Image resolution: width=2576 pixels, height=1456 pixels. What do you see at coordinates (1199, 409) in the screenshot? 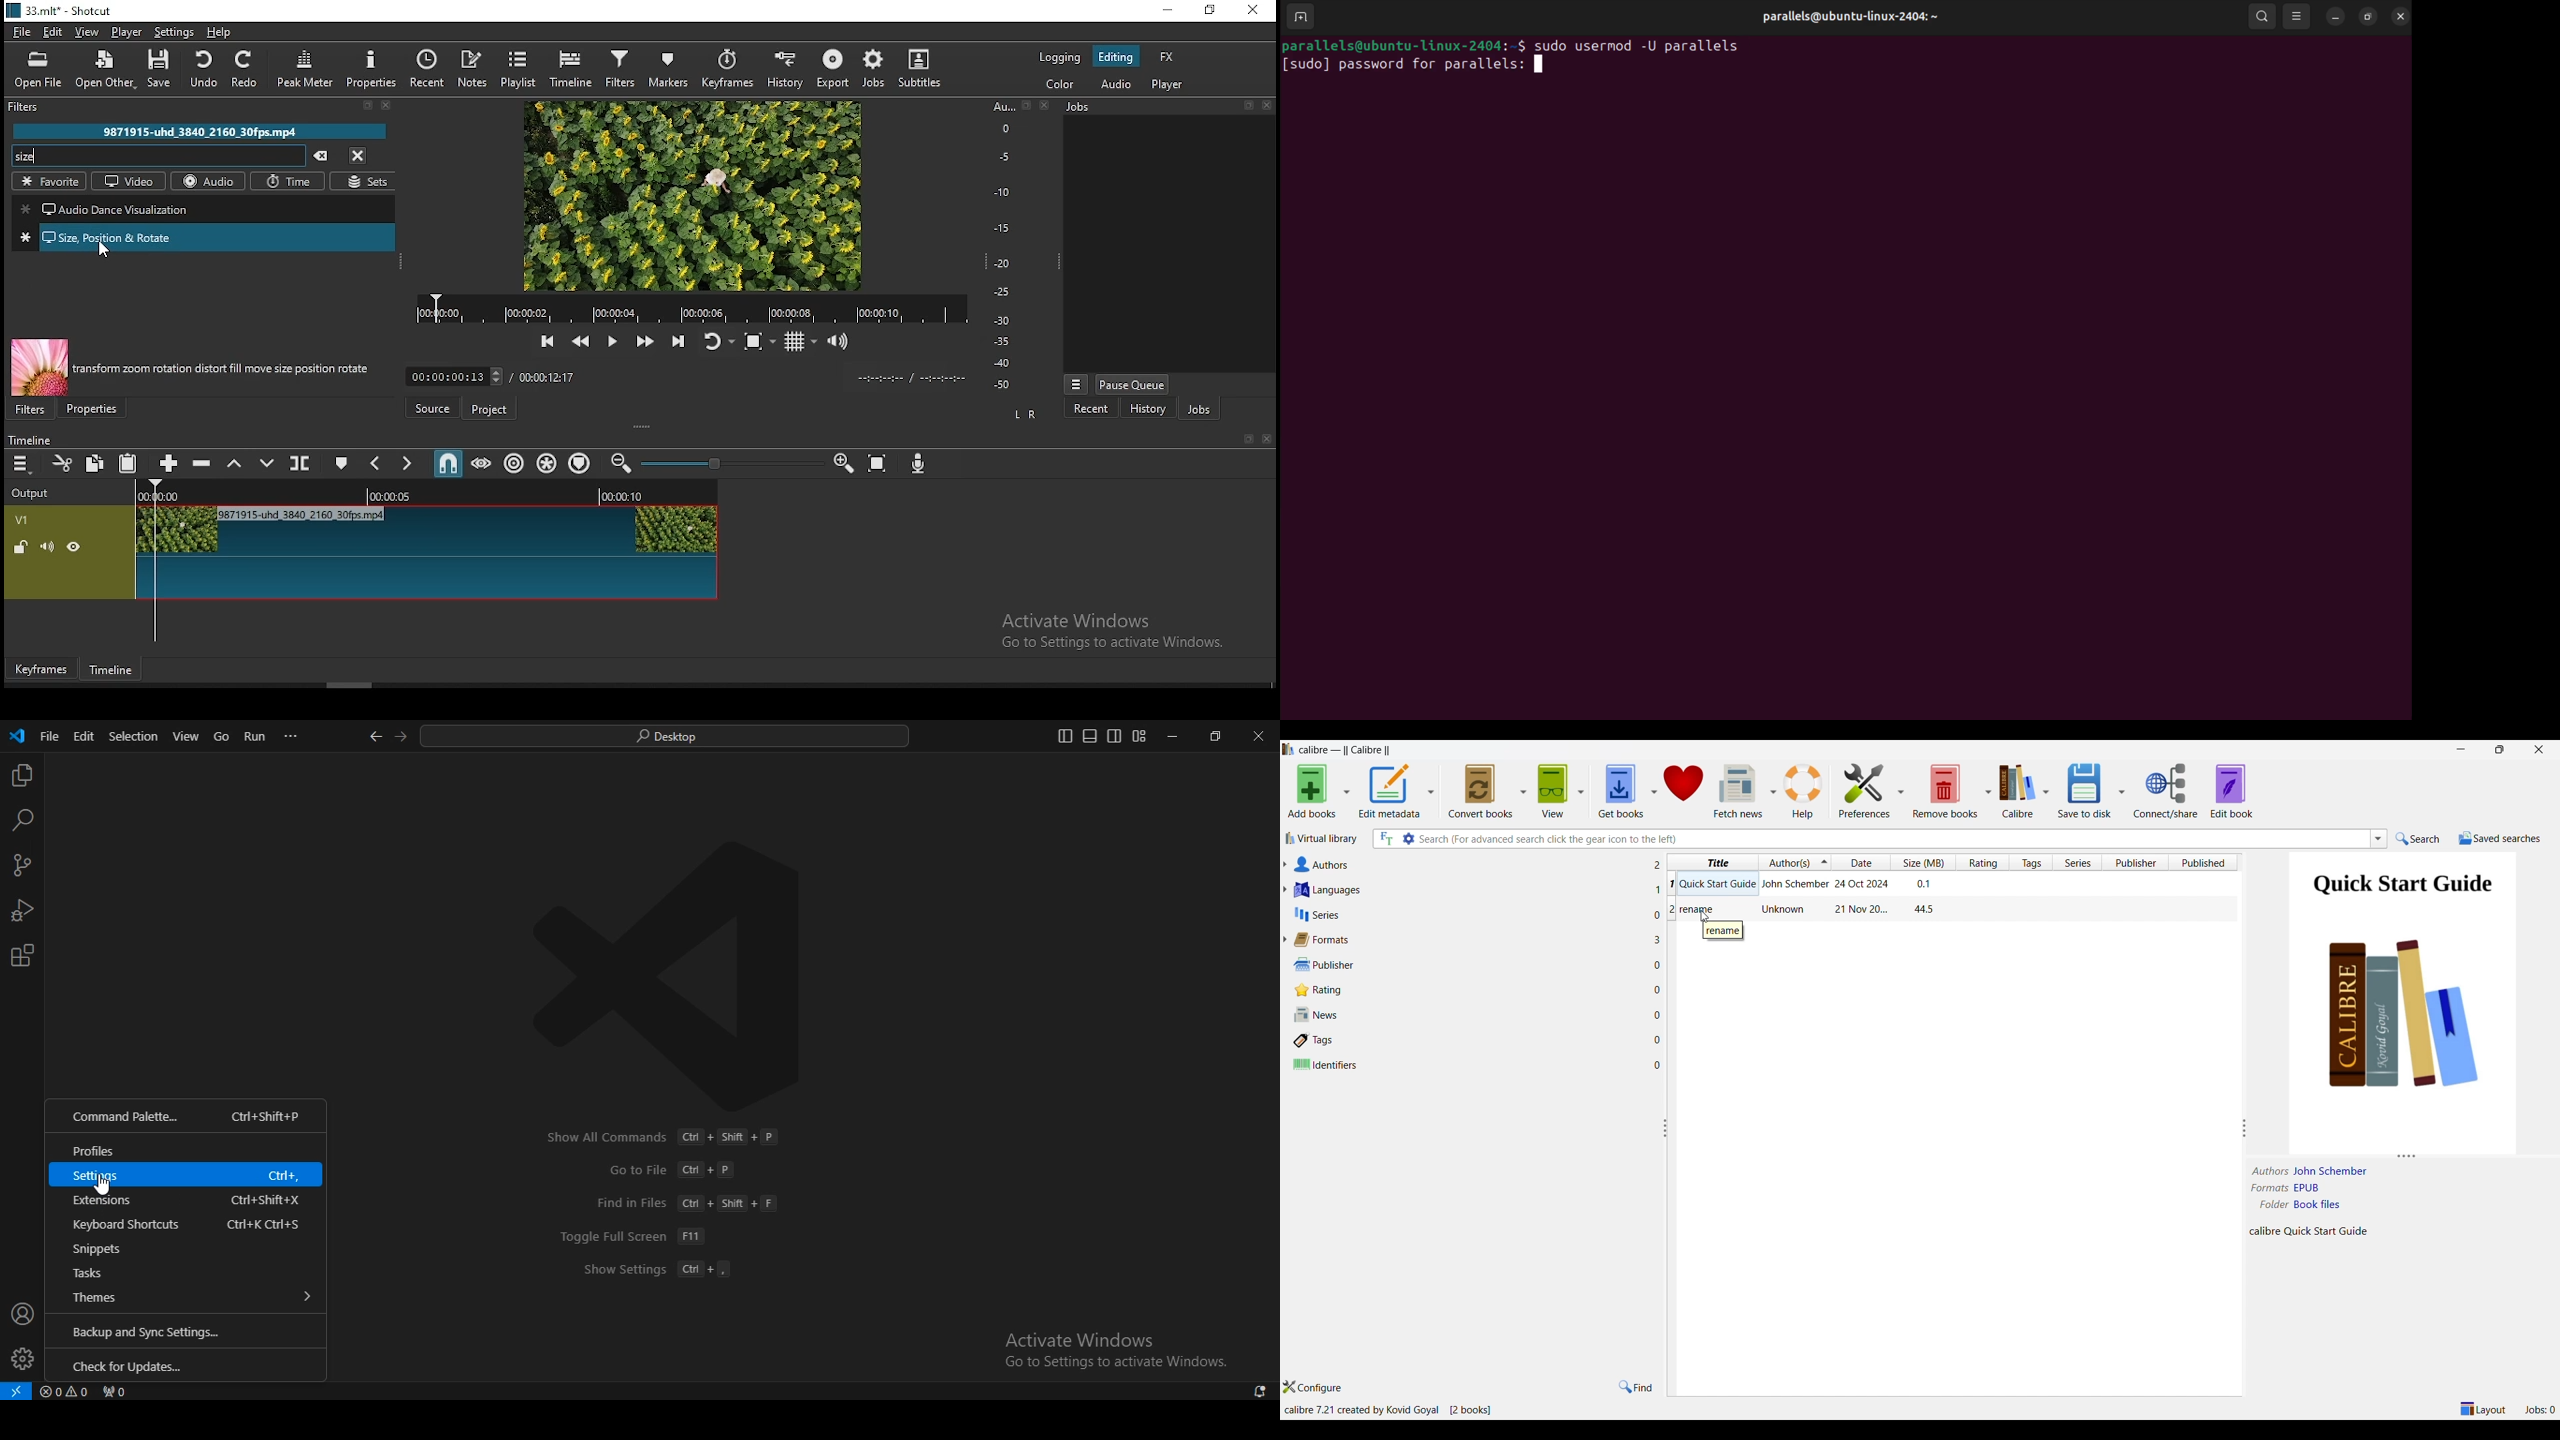
I see `jobs` at bounding box center [1199, 409].